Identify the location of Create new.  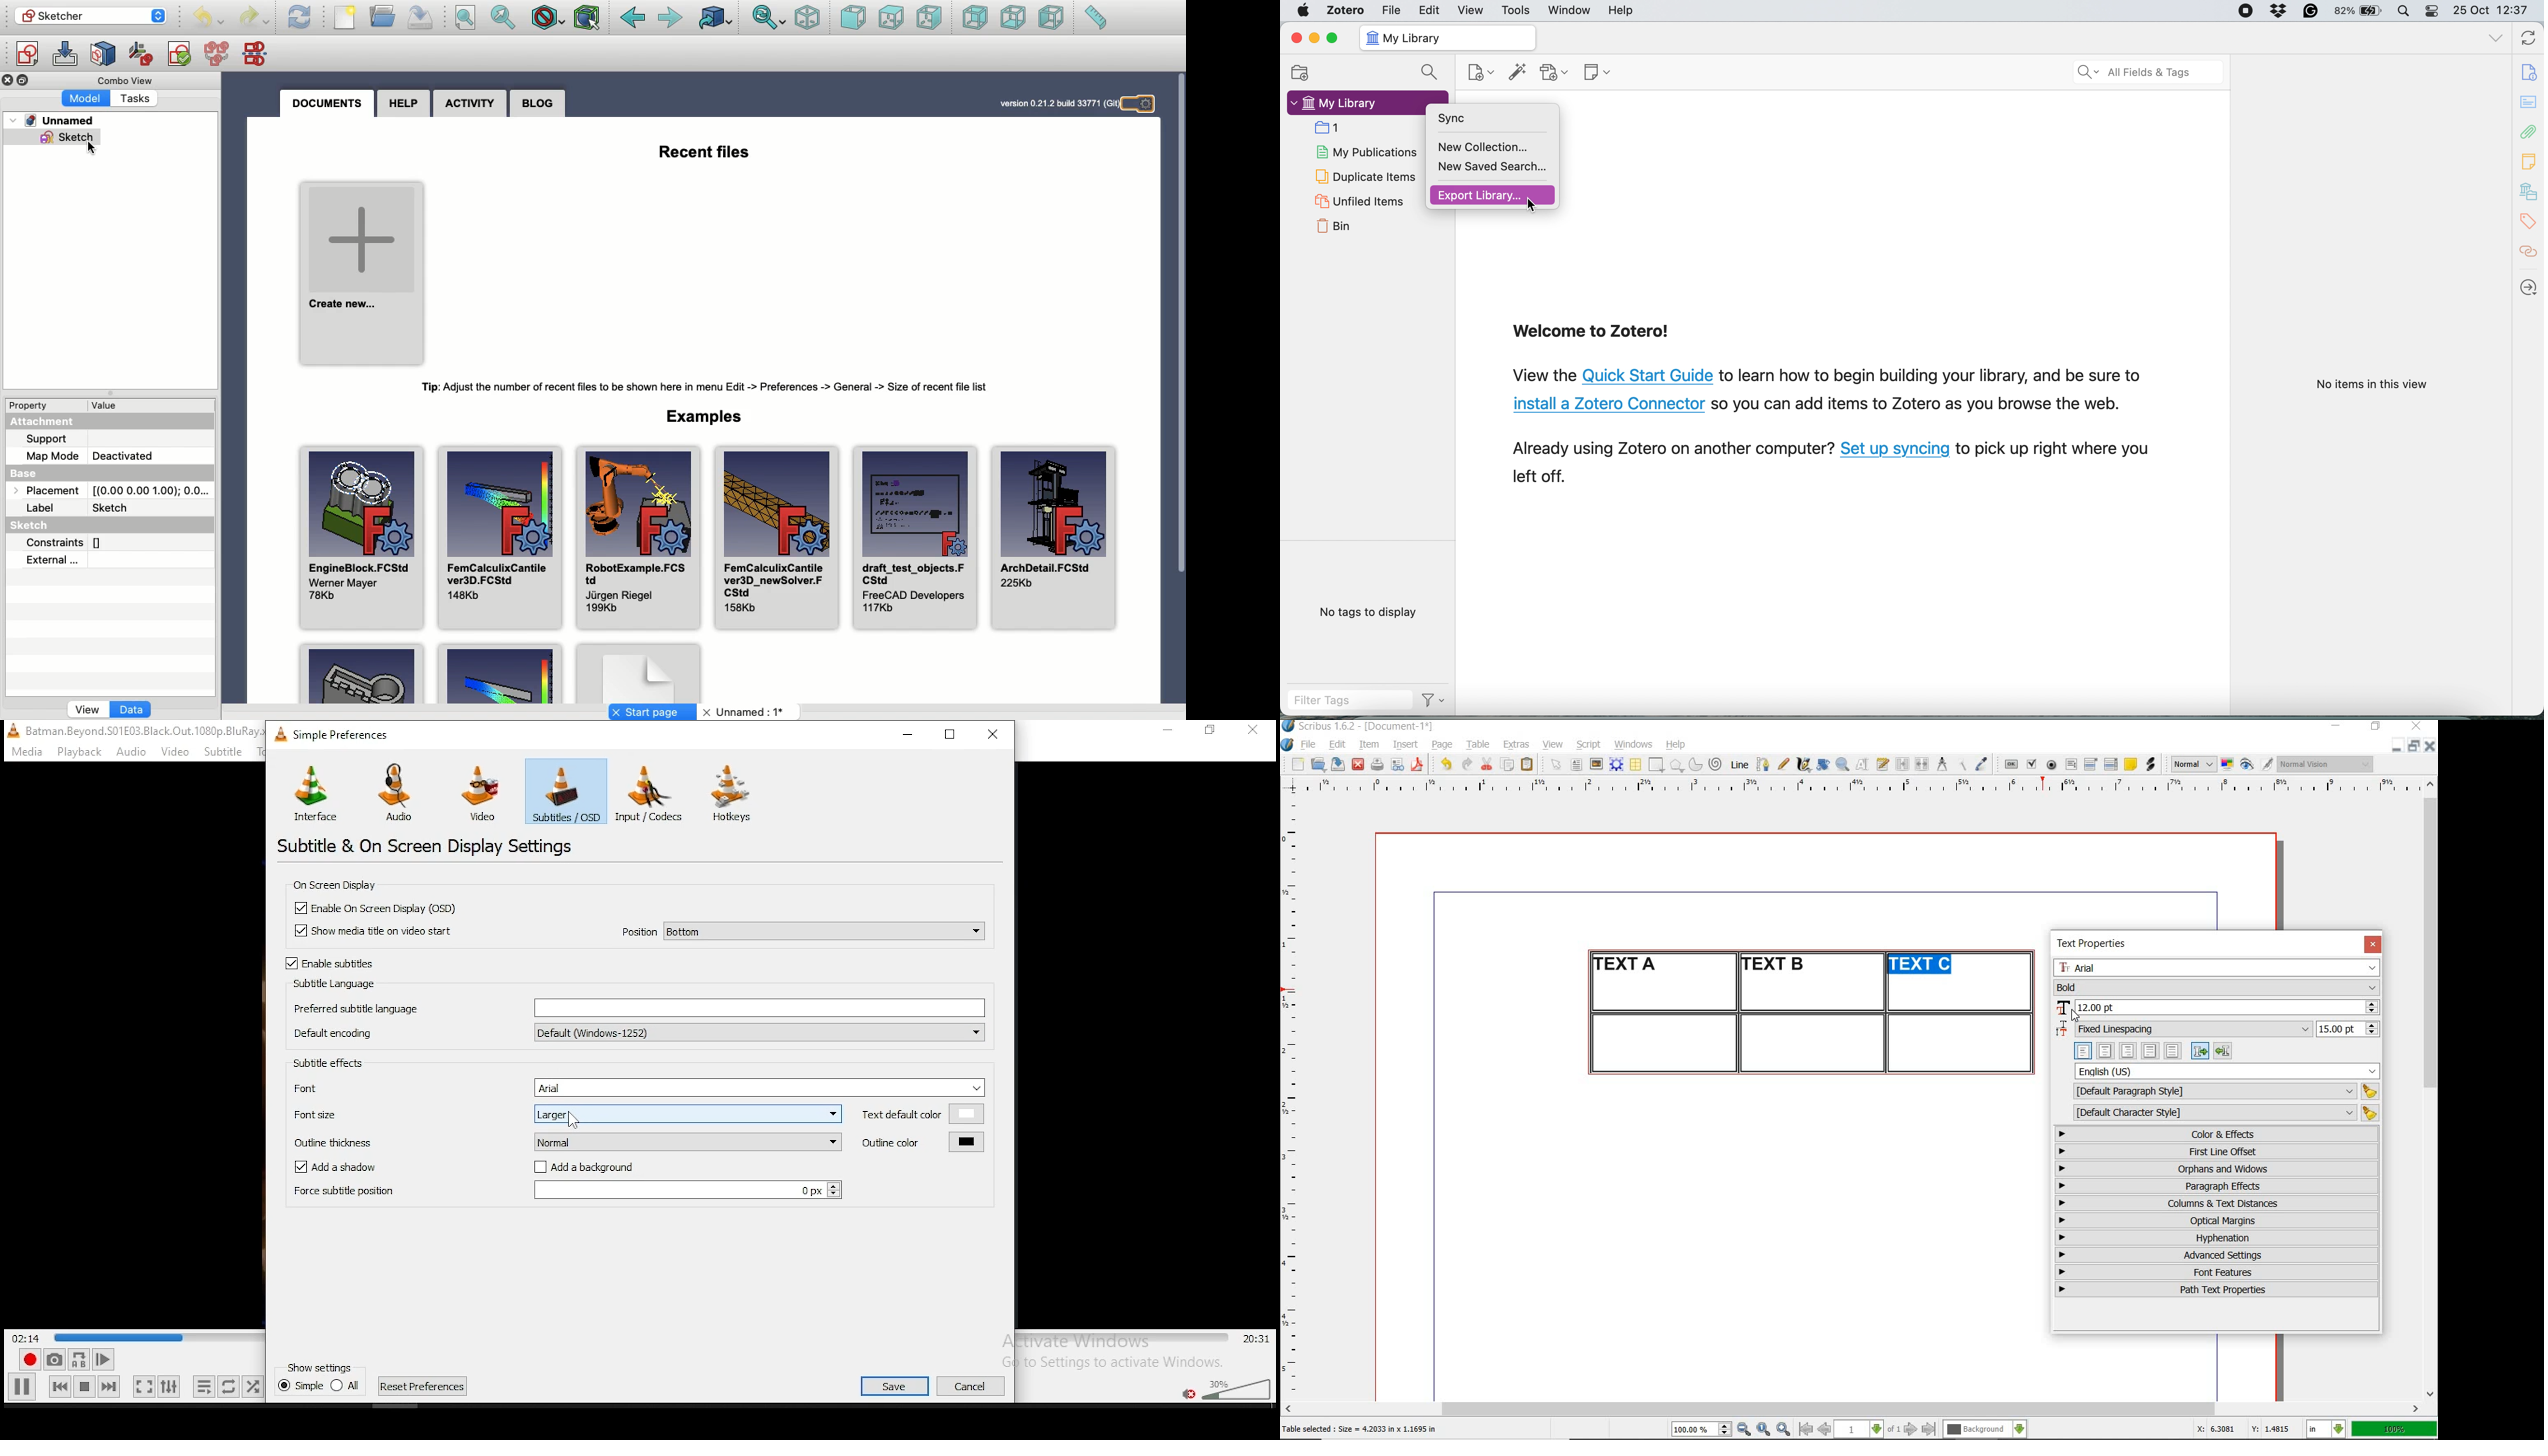
(363, 269).